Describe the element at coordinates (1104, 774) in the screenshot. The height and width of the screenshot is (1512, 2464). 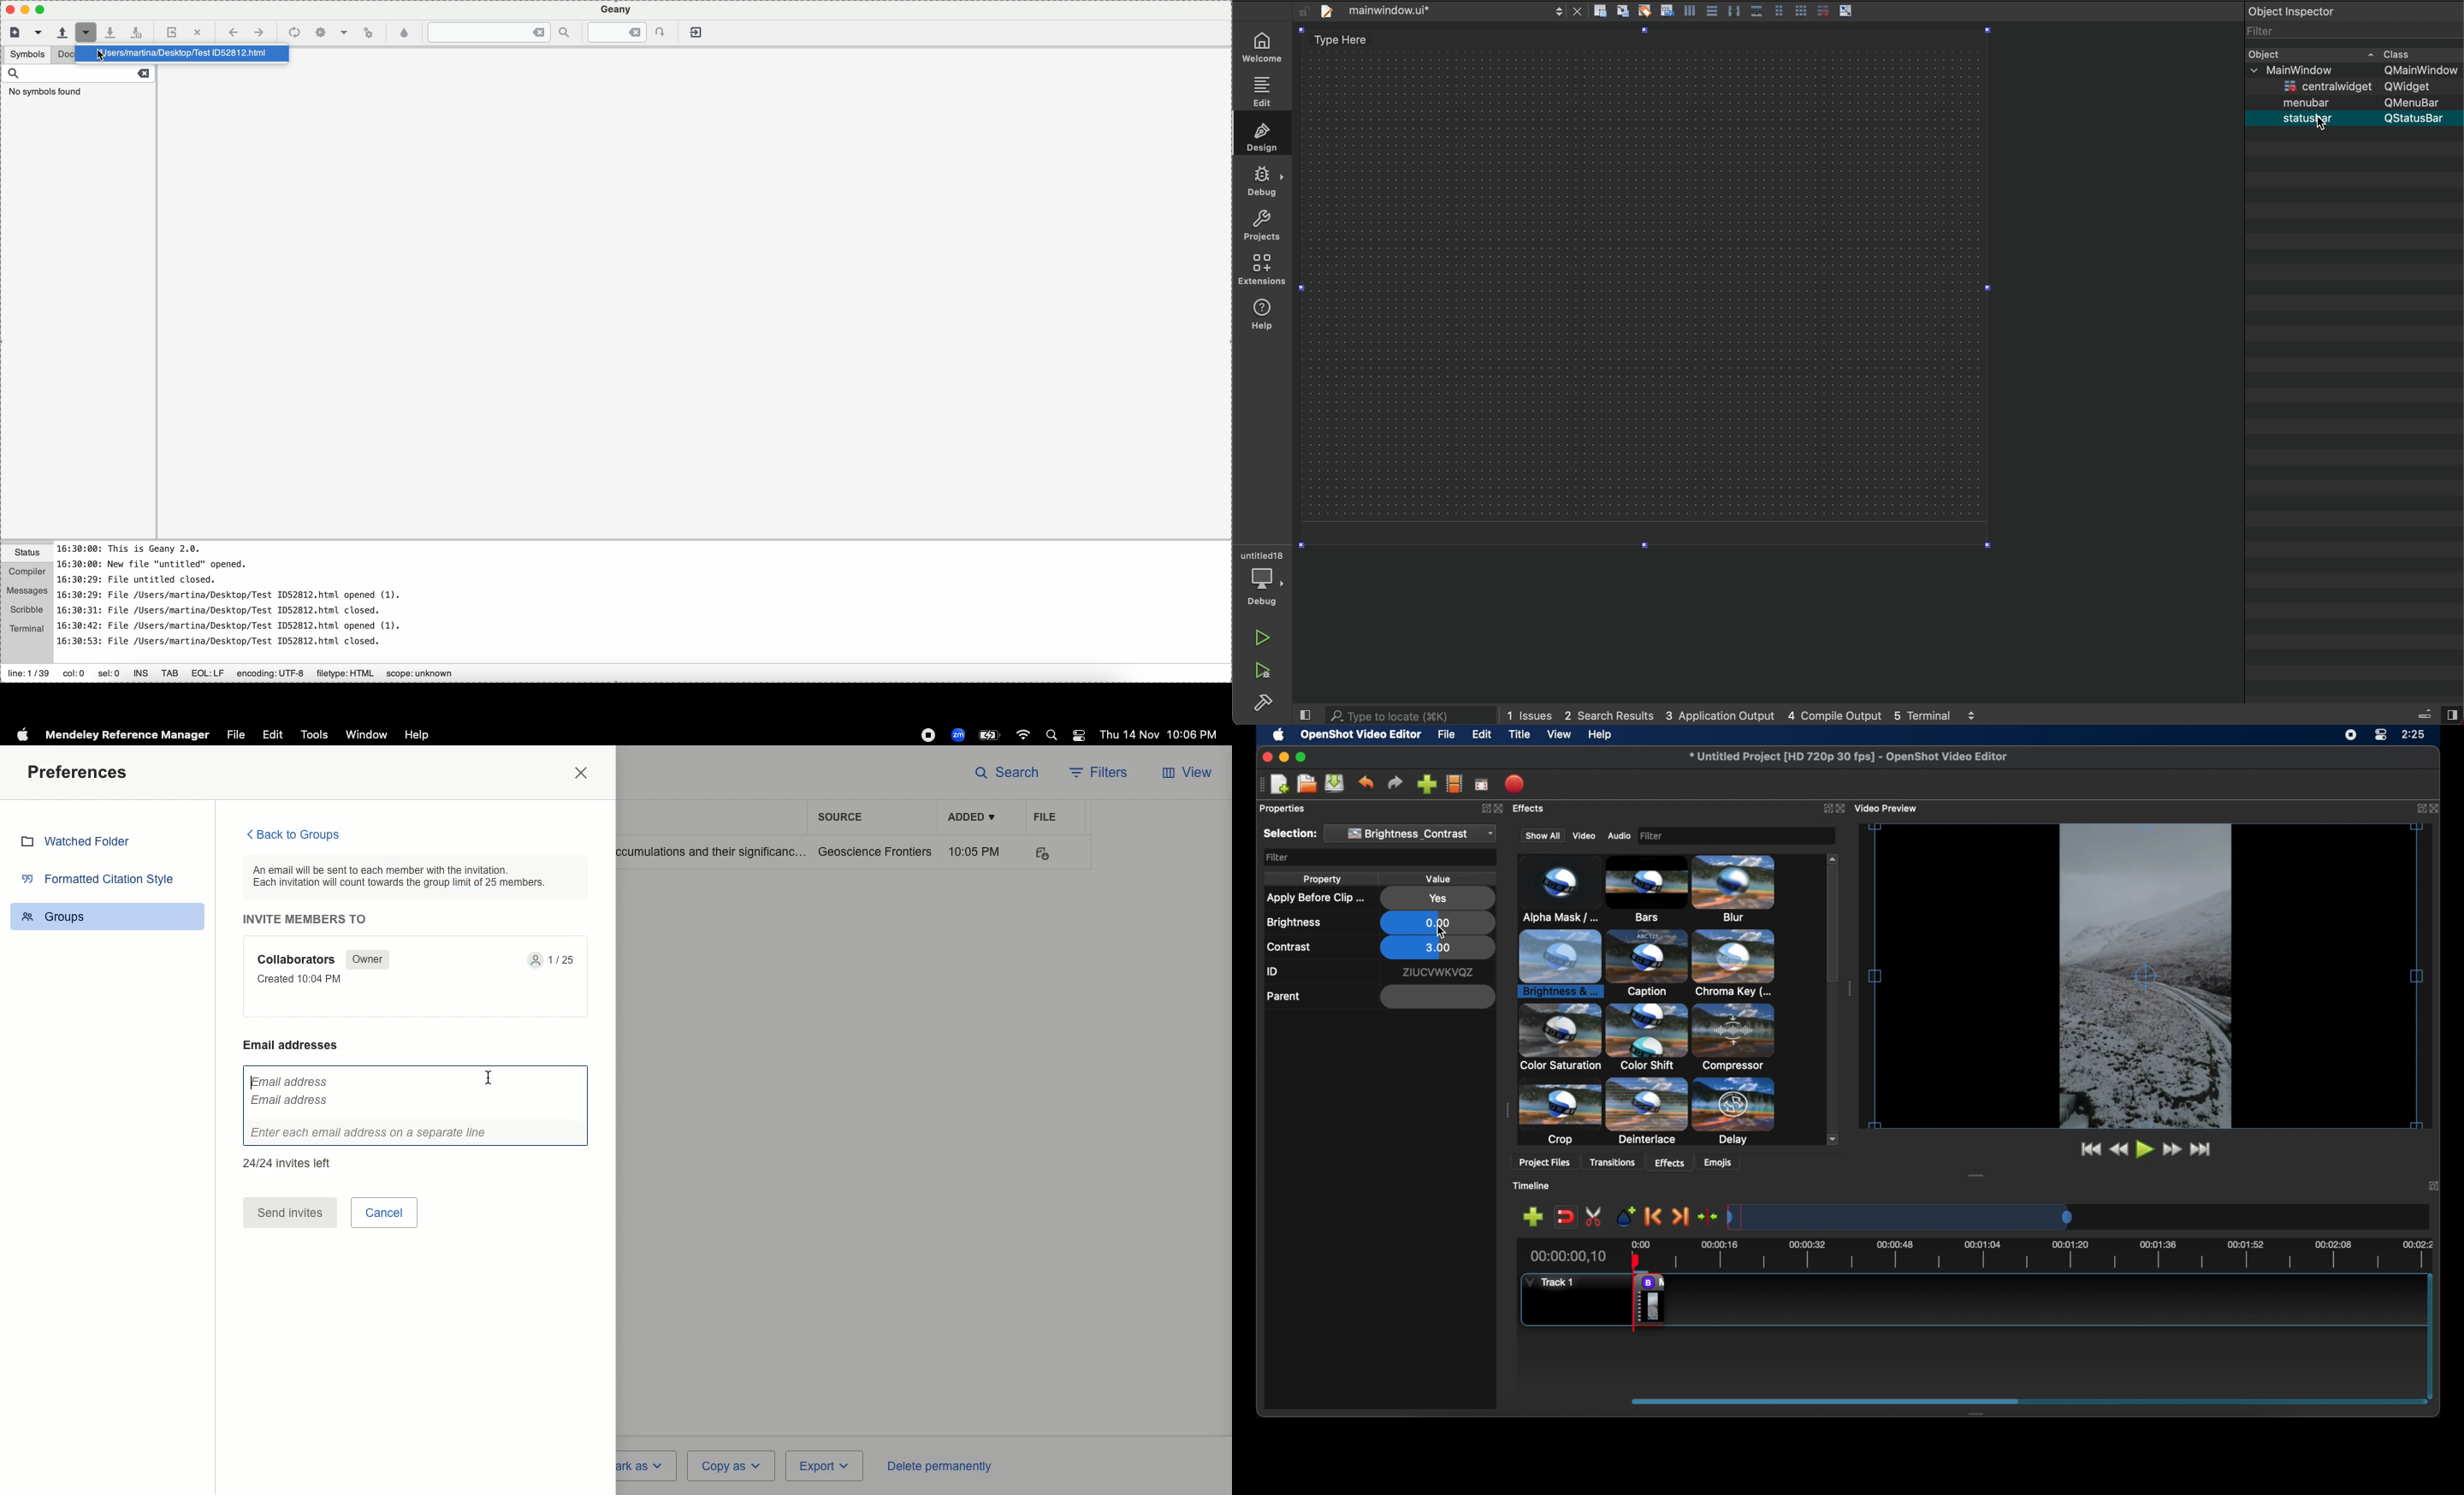
I see `Filters` at that location.